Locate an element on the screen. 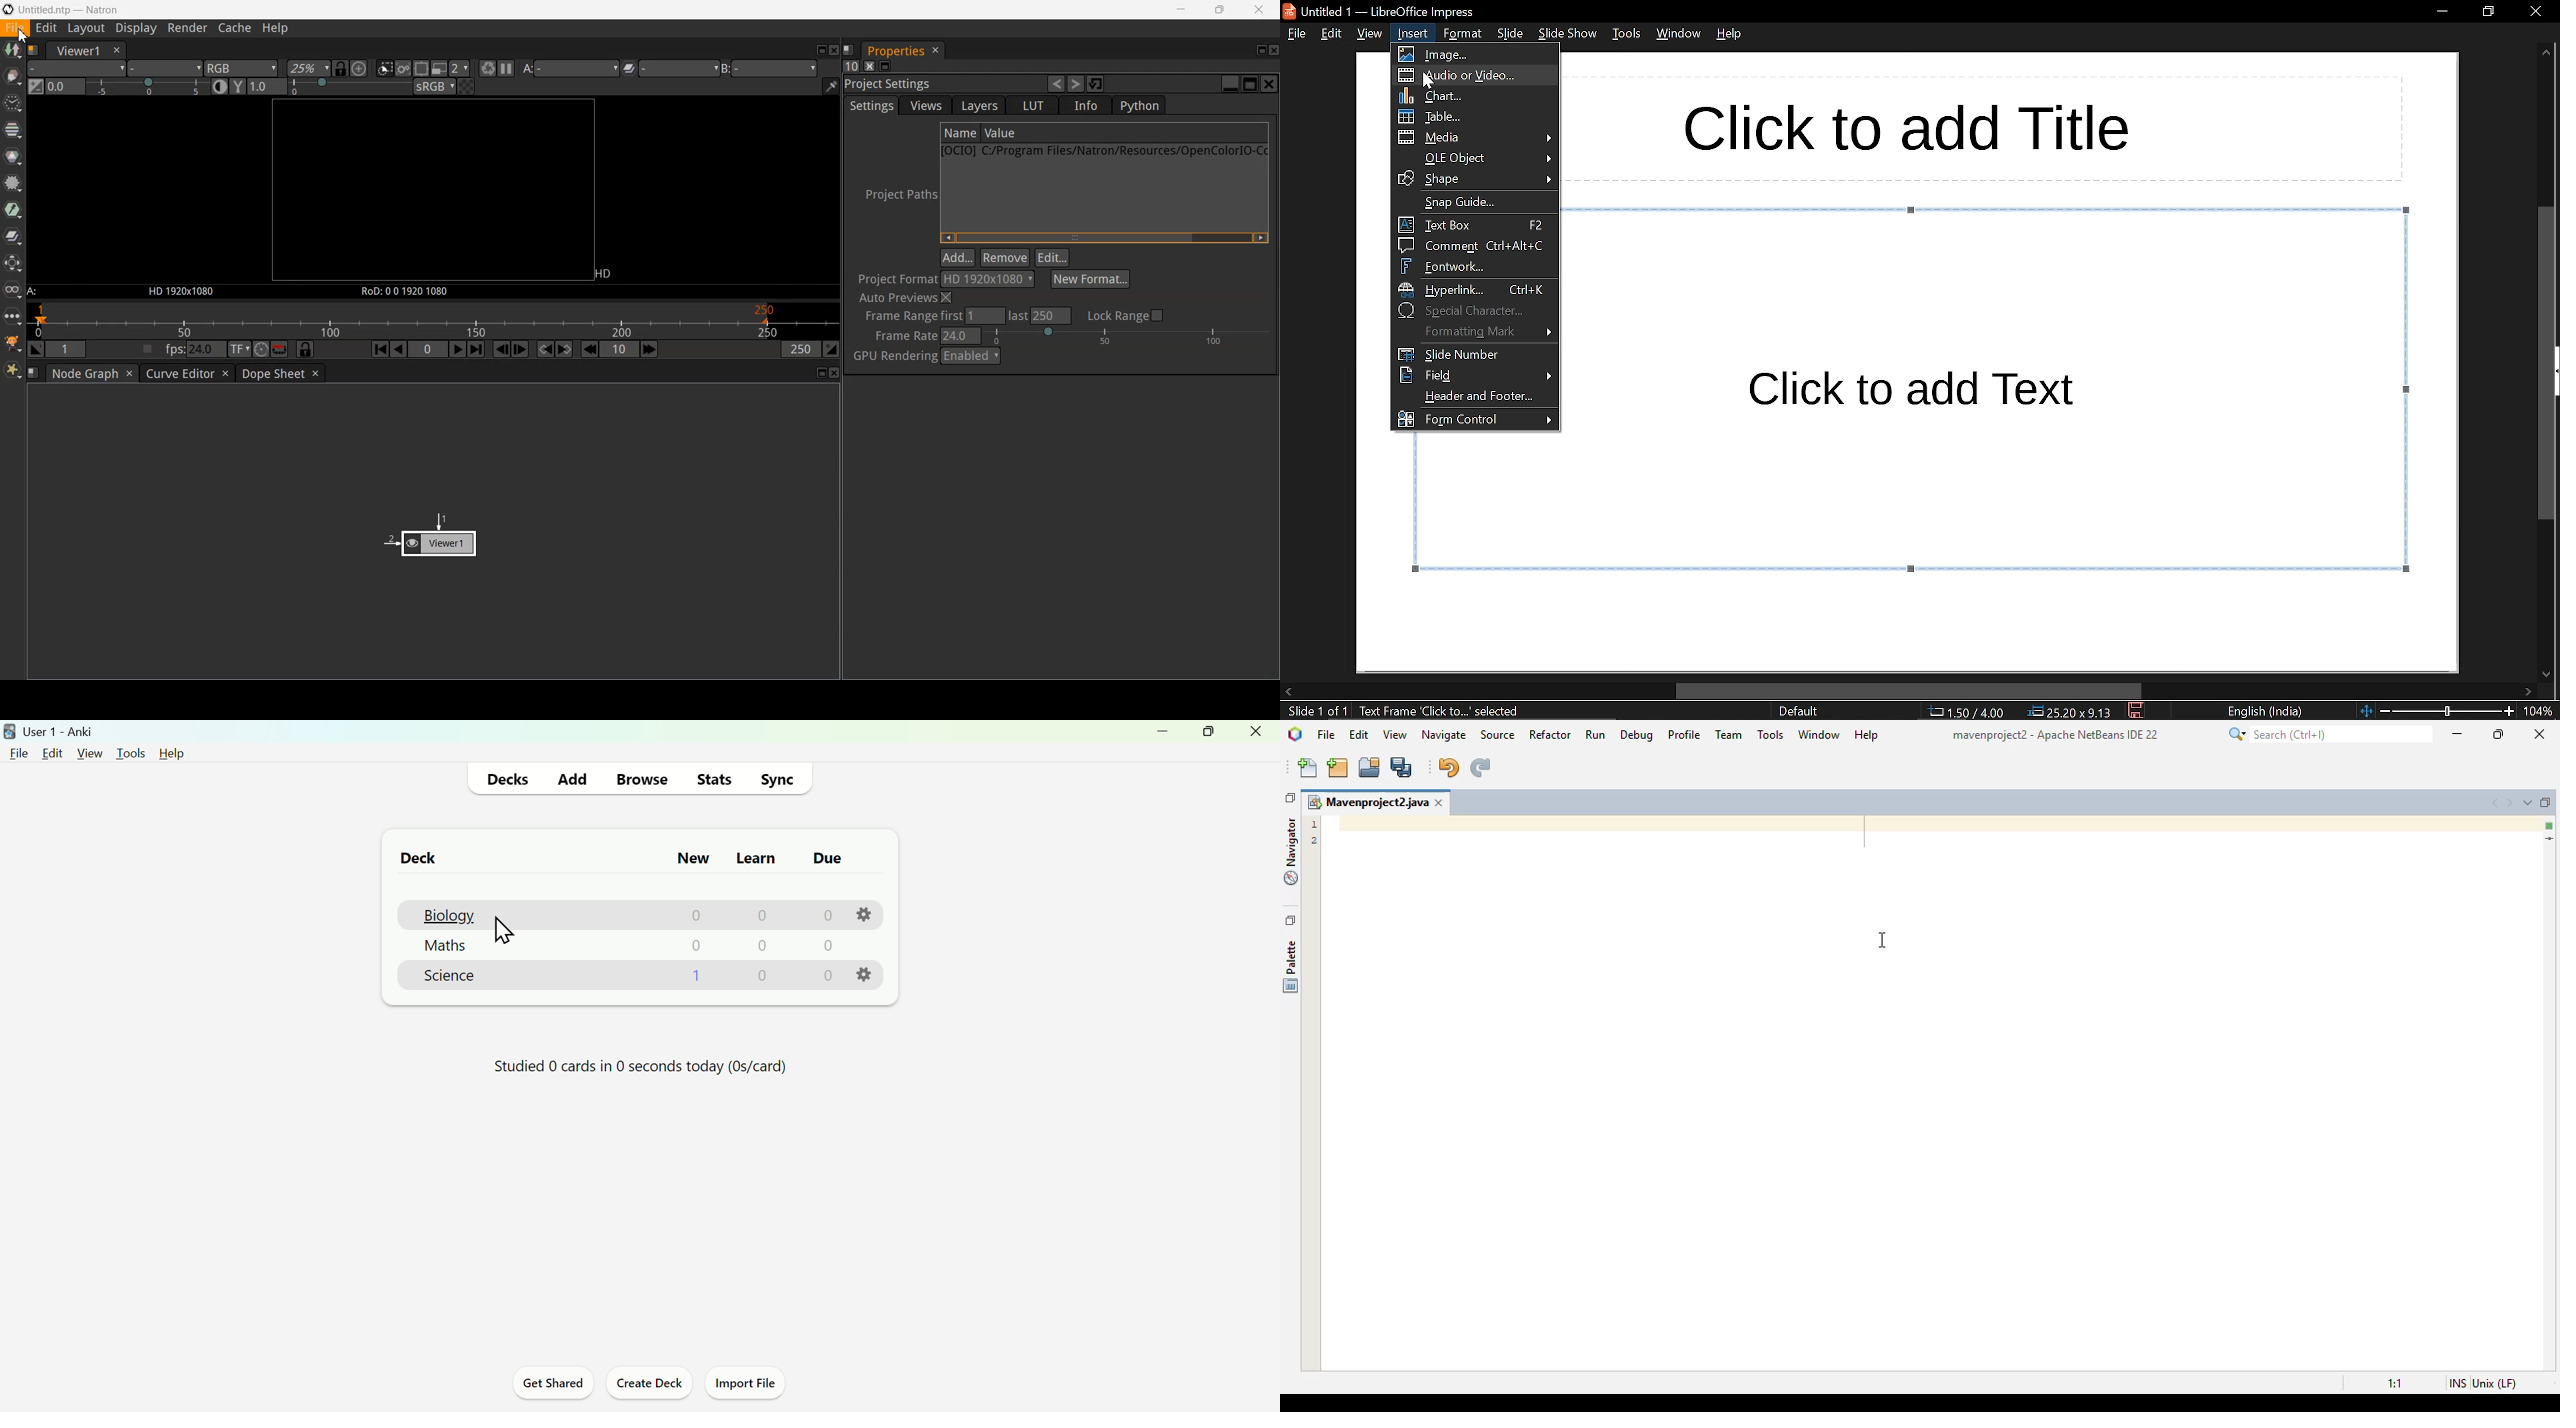 The width and height of the screenshot is (2576, 1428). format is located at coordinates (1462, 32).